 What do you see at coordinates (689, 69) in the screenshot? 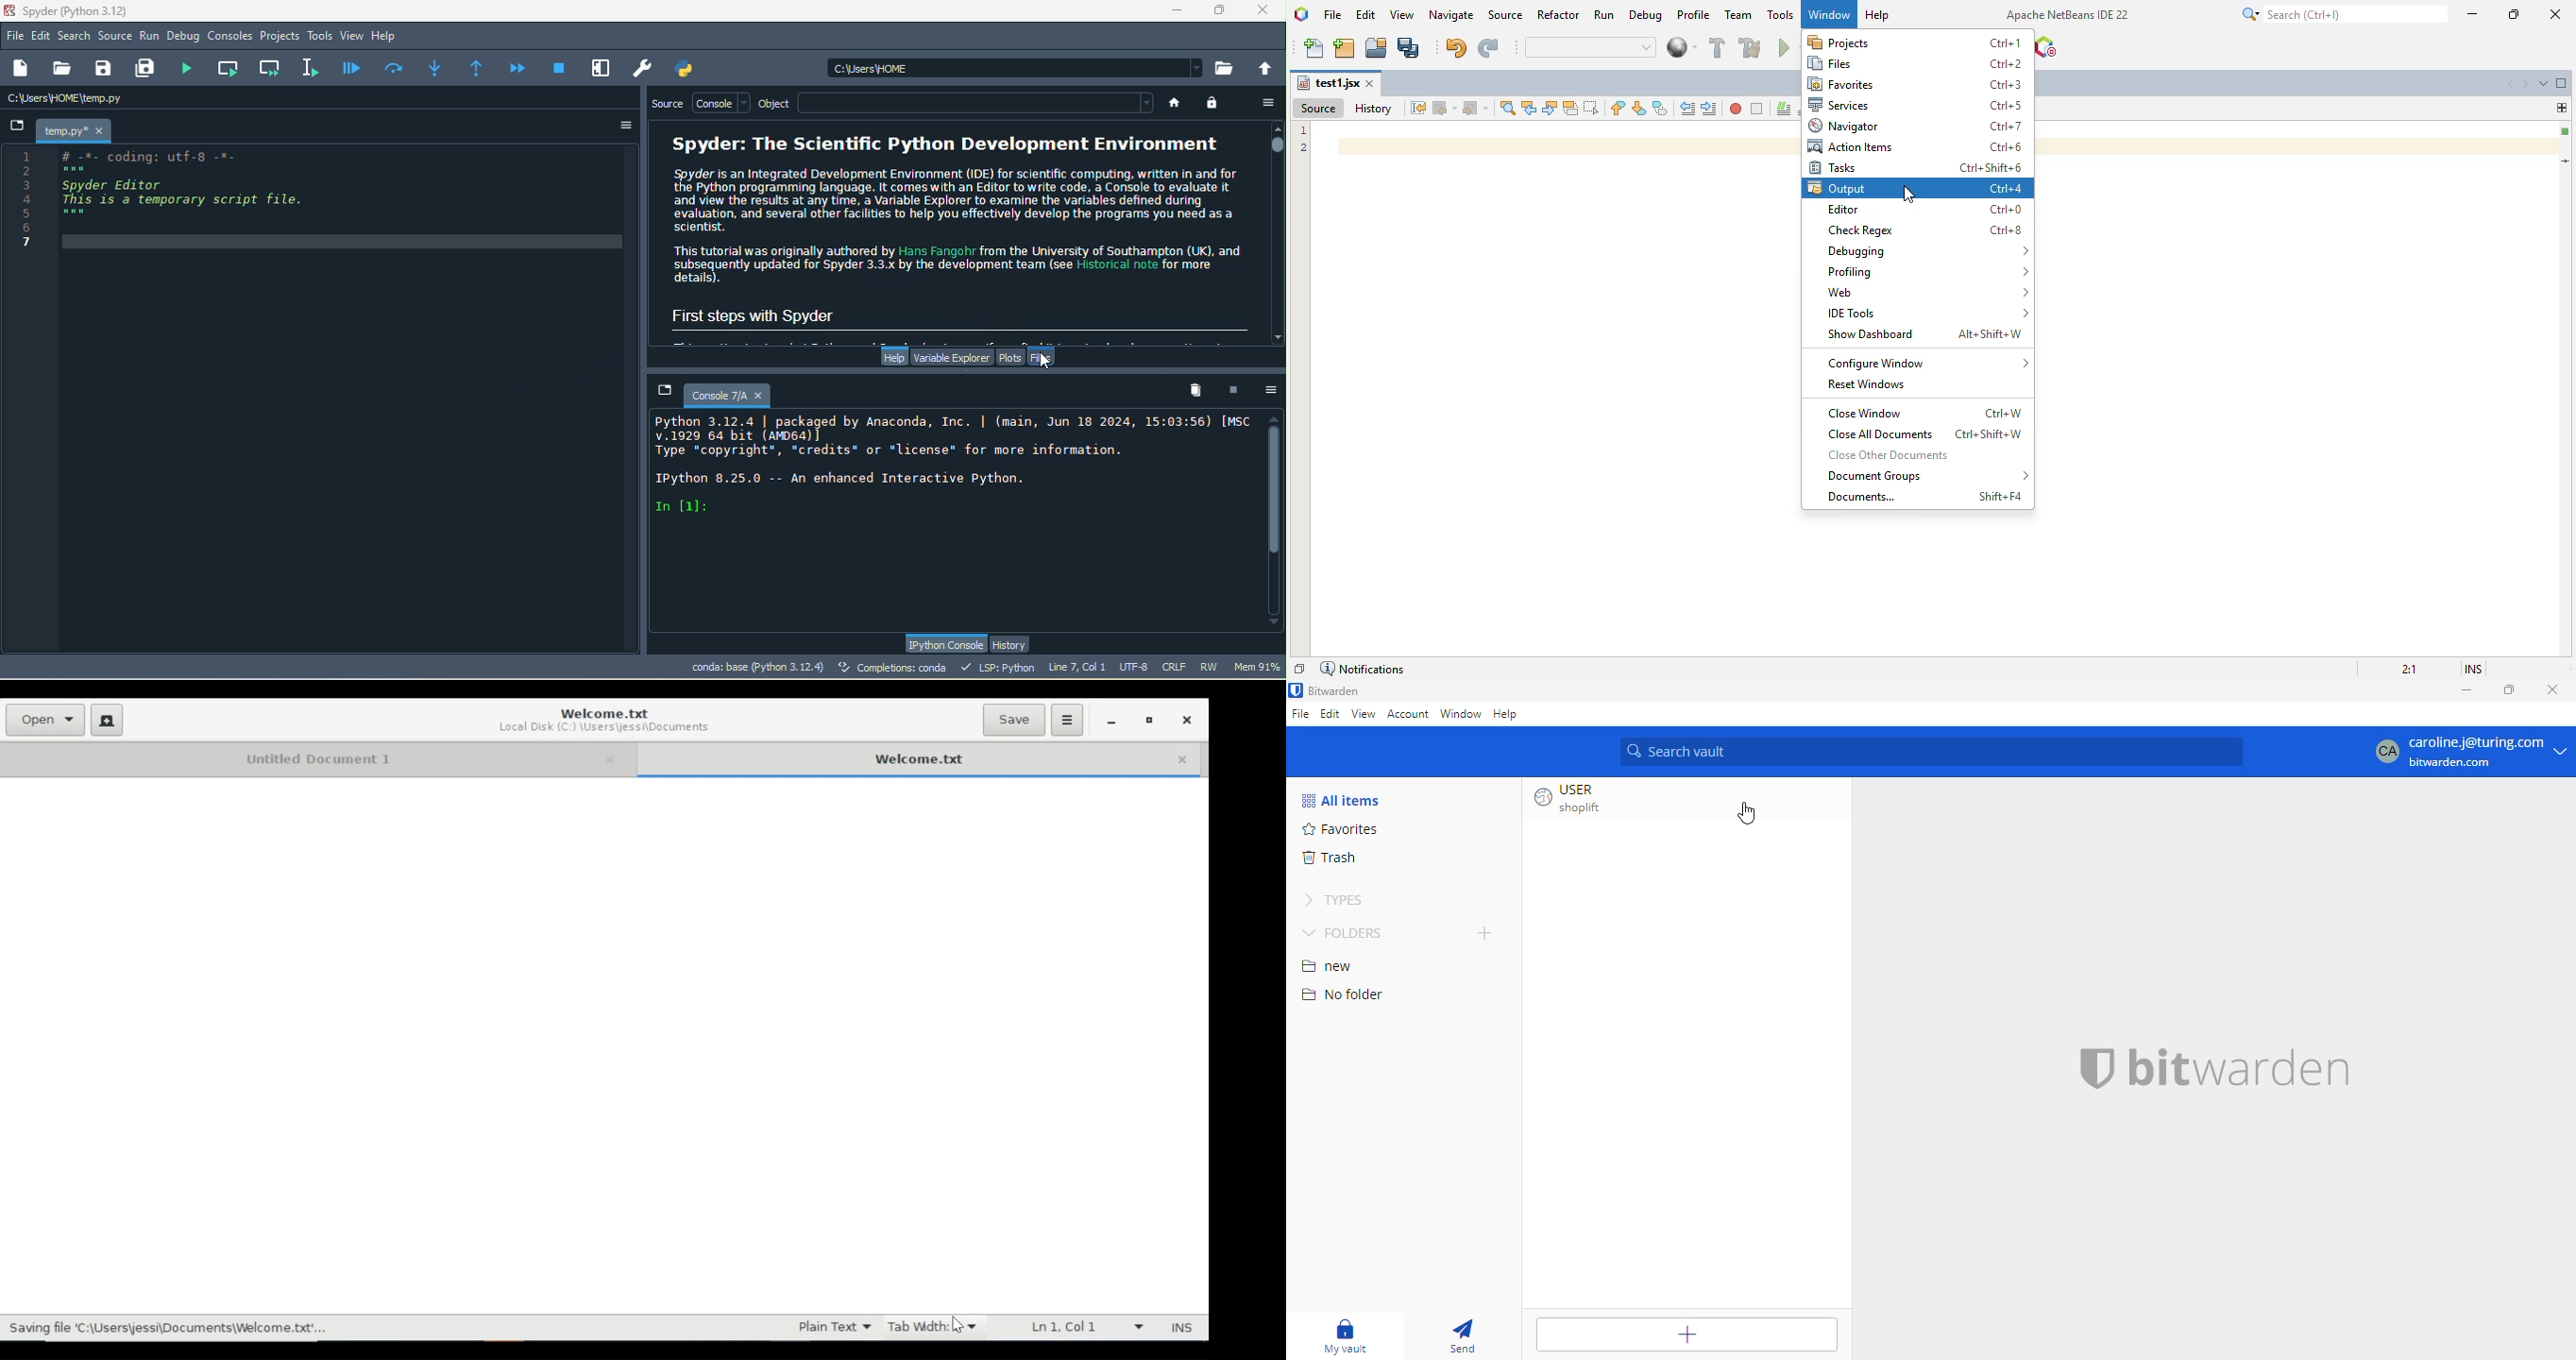
I see `pythonpath manager` at bounding box center [689, 69].